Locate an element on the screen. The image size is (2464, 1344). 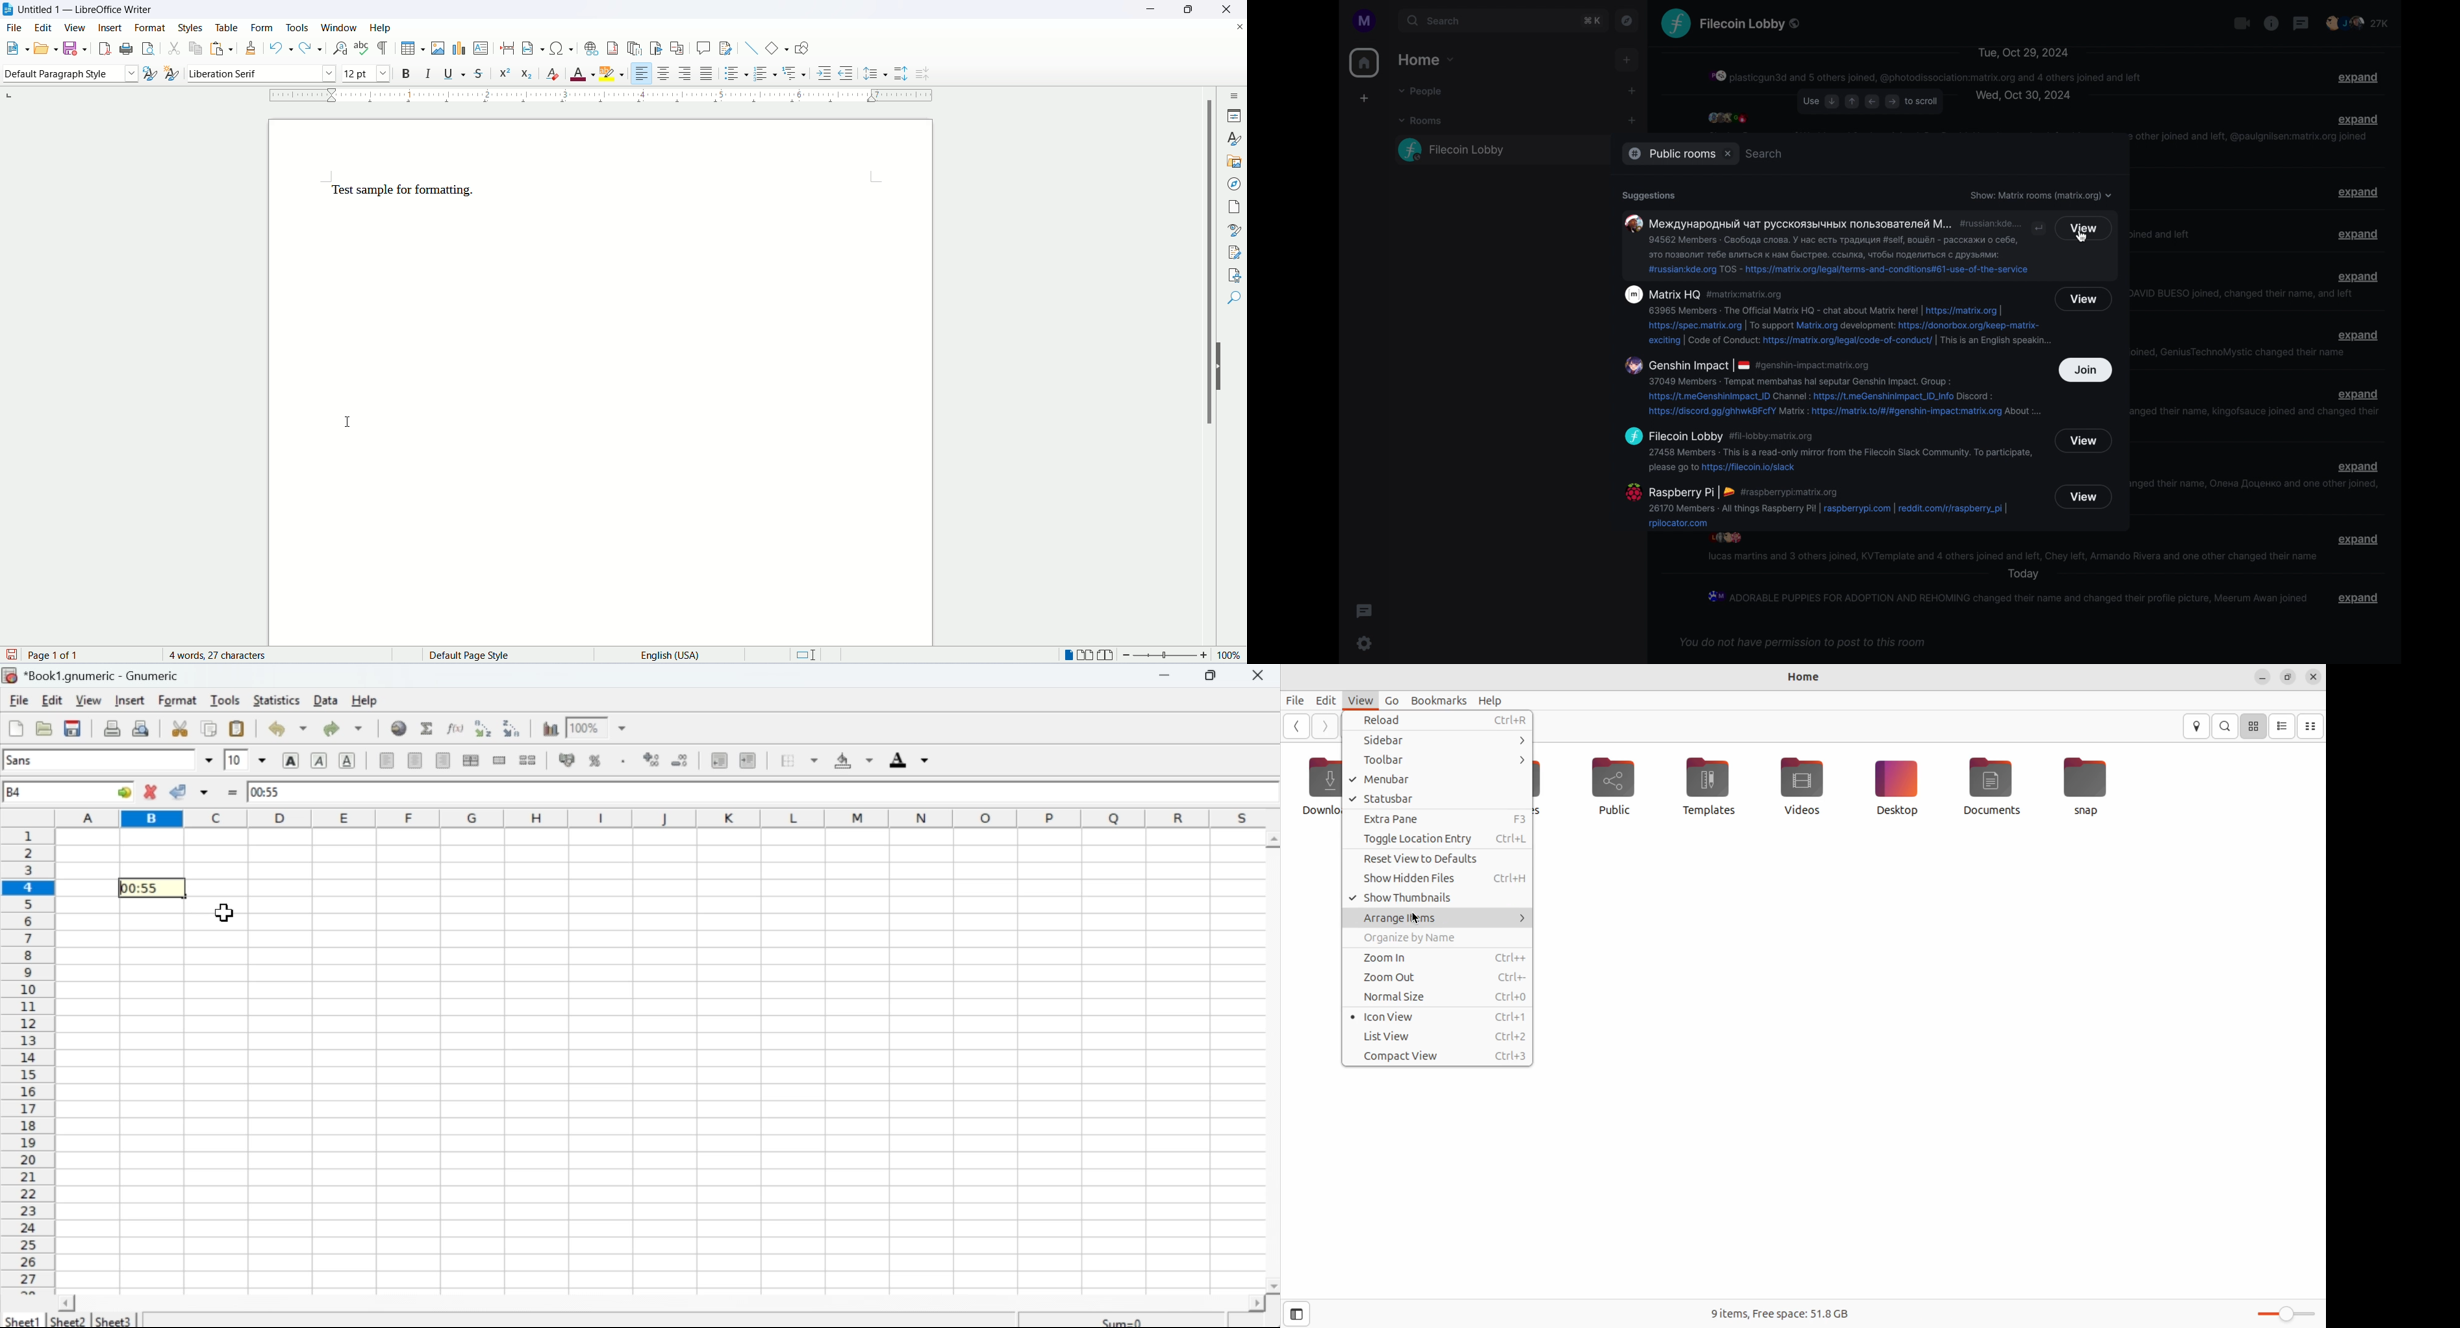
increase indent is located at coordinates (824, 75).